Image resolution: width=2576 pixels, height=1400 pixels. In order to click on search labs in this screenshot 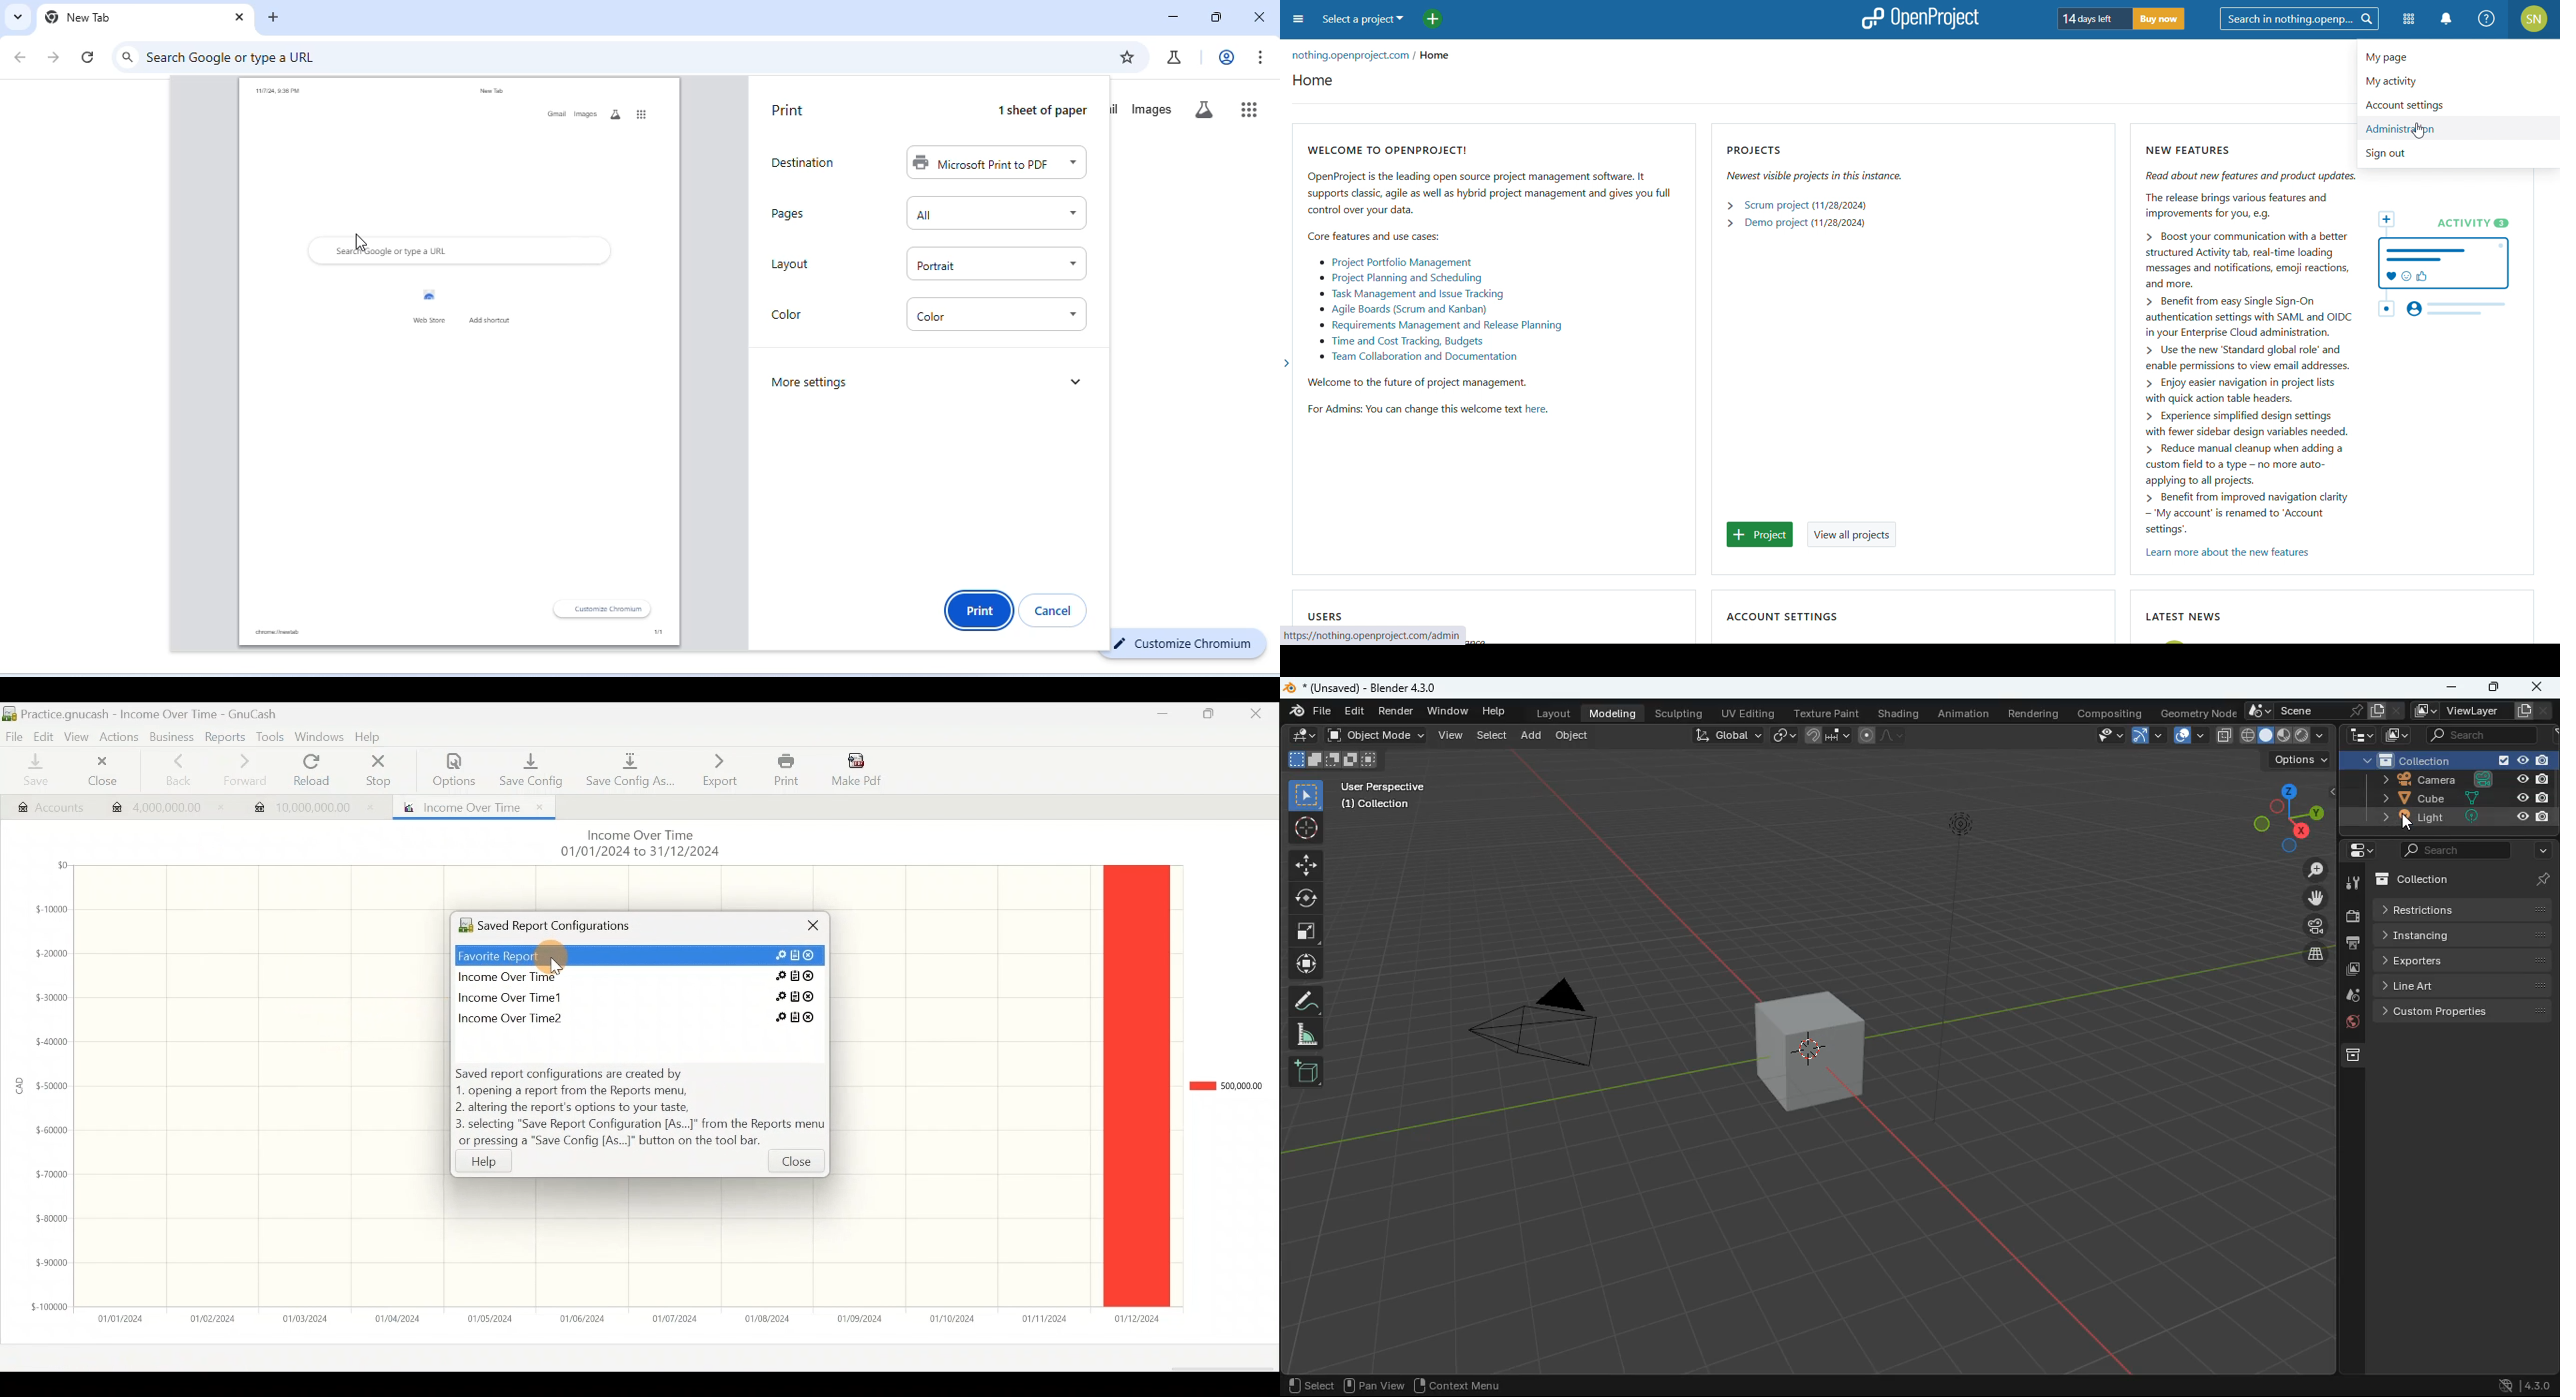, I will do `click(612, 114)`.